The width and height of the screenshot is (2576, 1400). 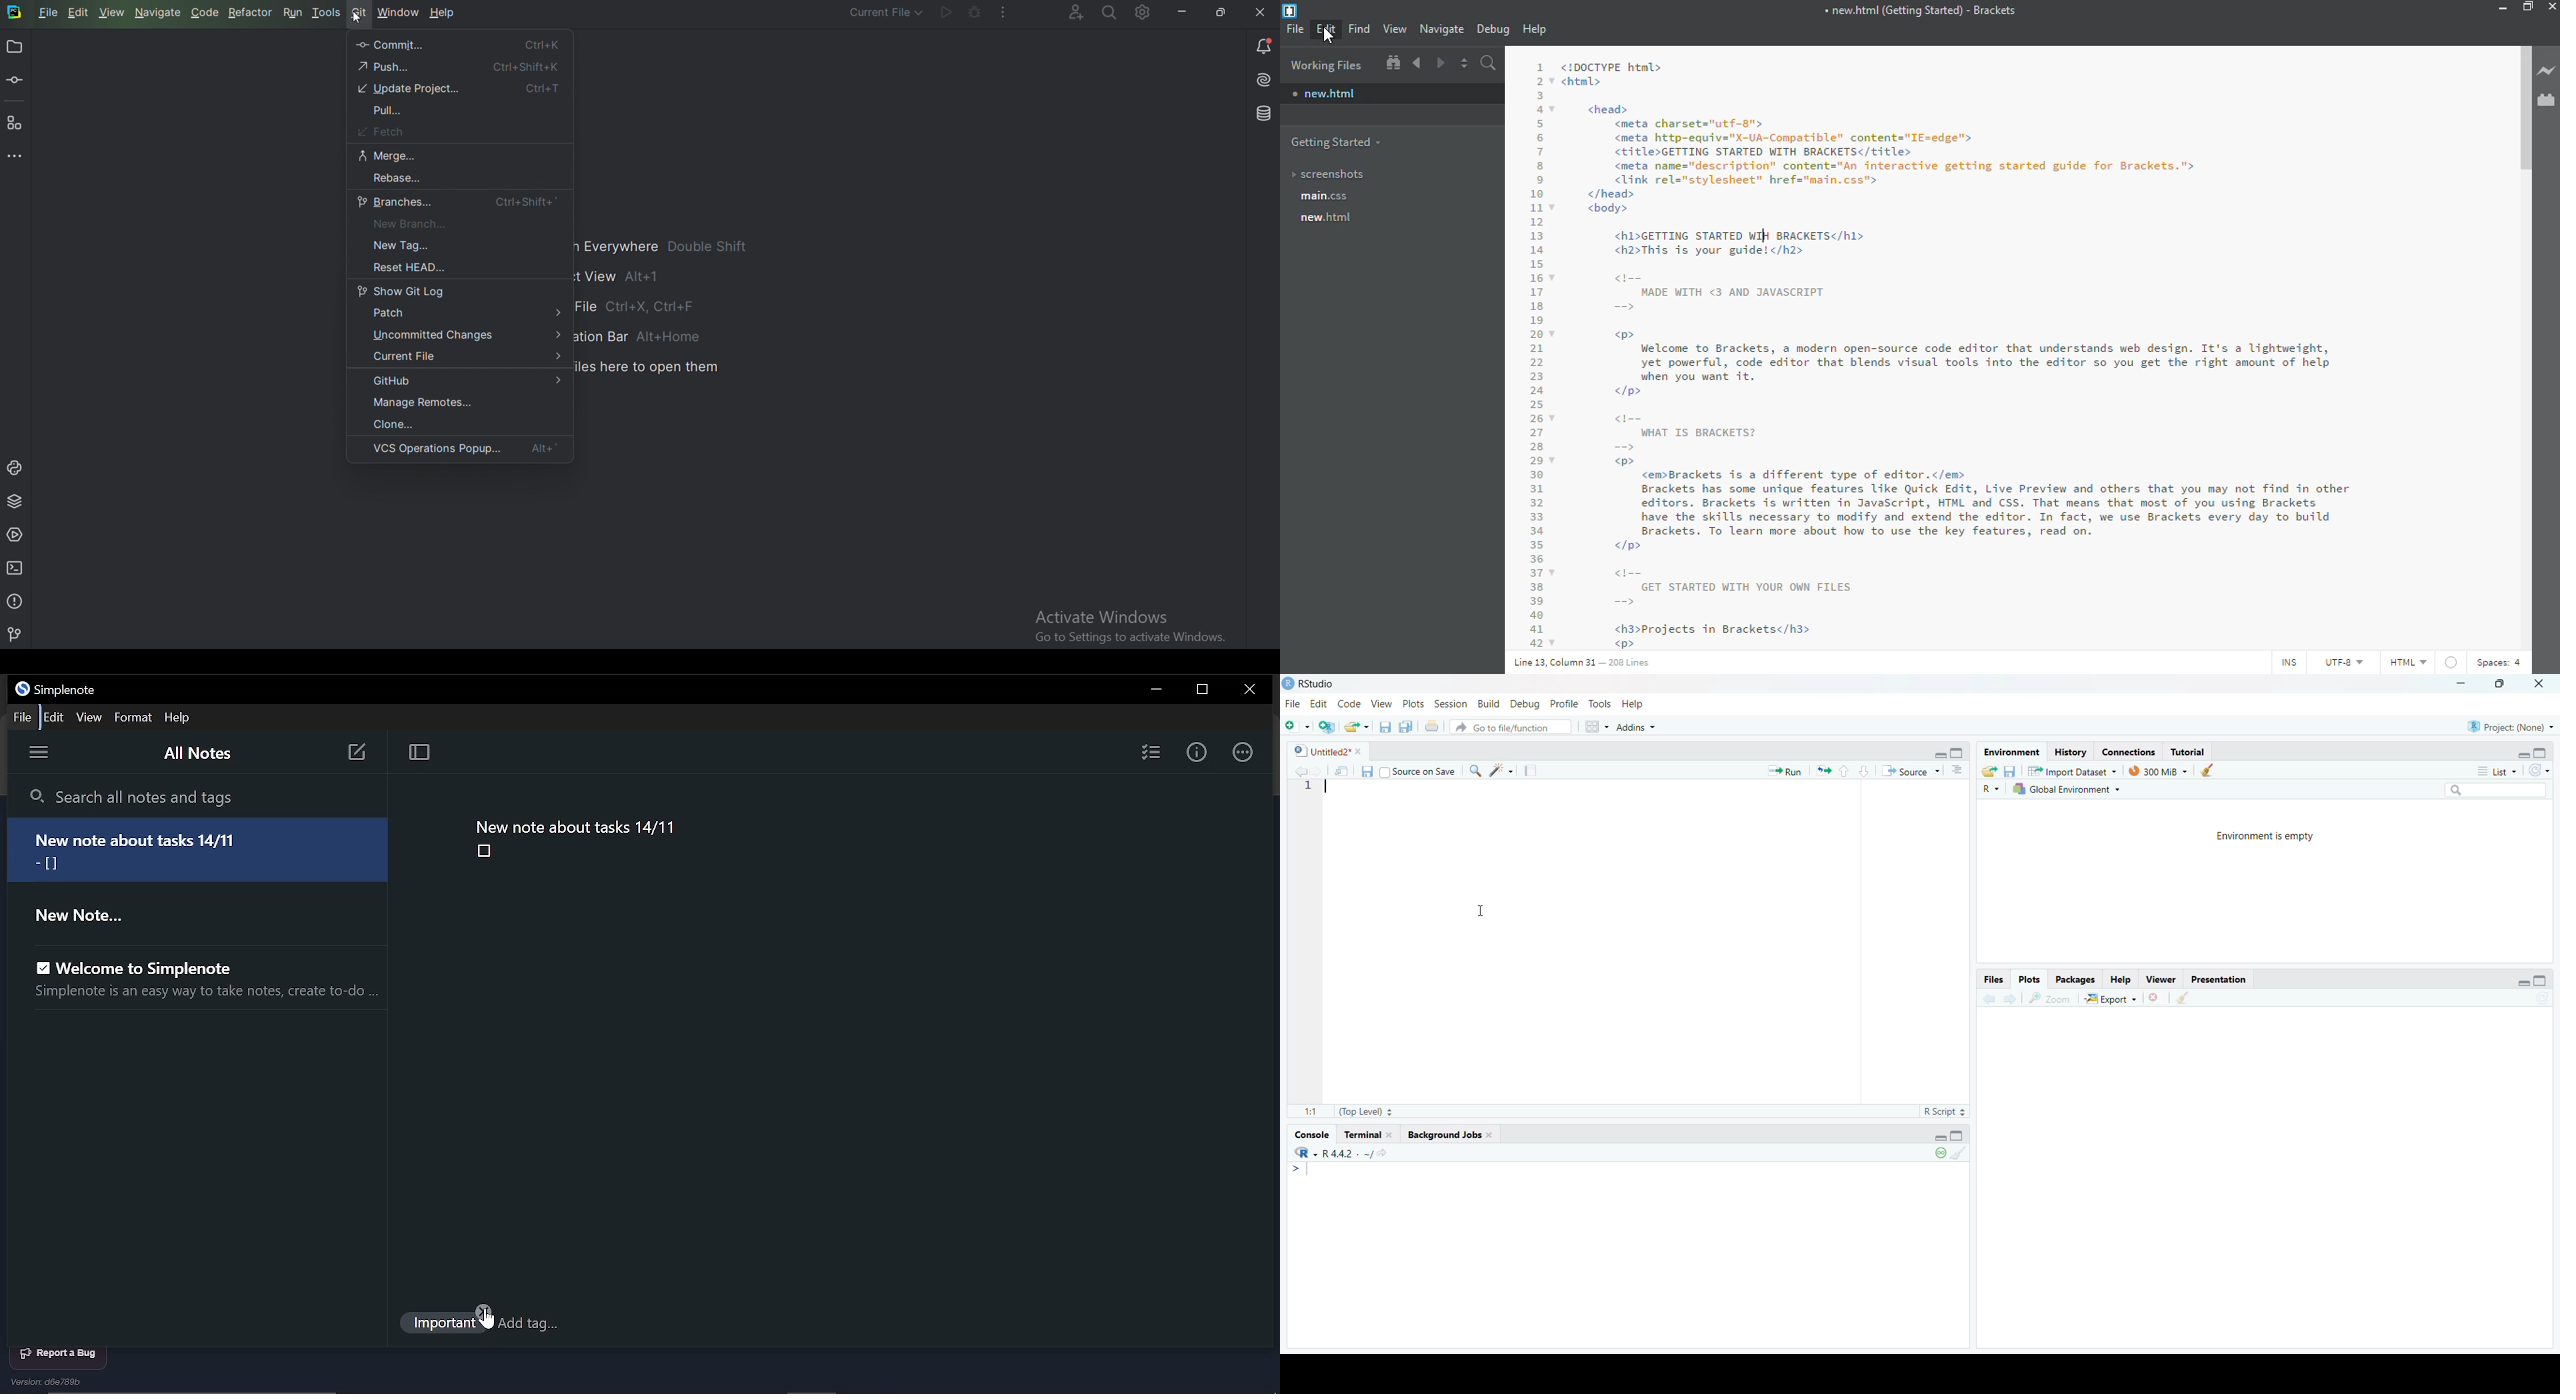 What do you see at coordinates (2159, 771) in the screenshot?
I see `300 MB ` at bounding box center [2159, 771].